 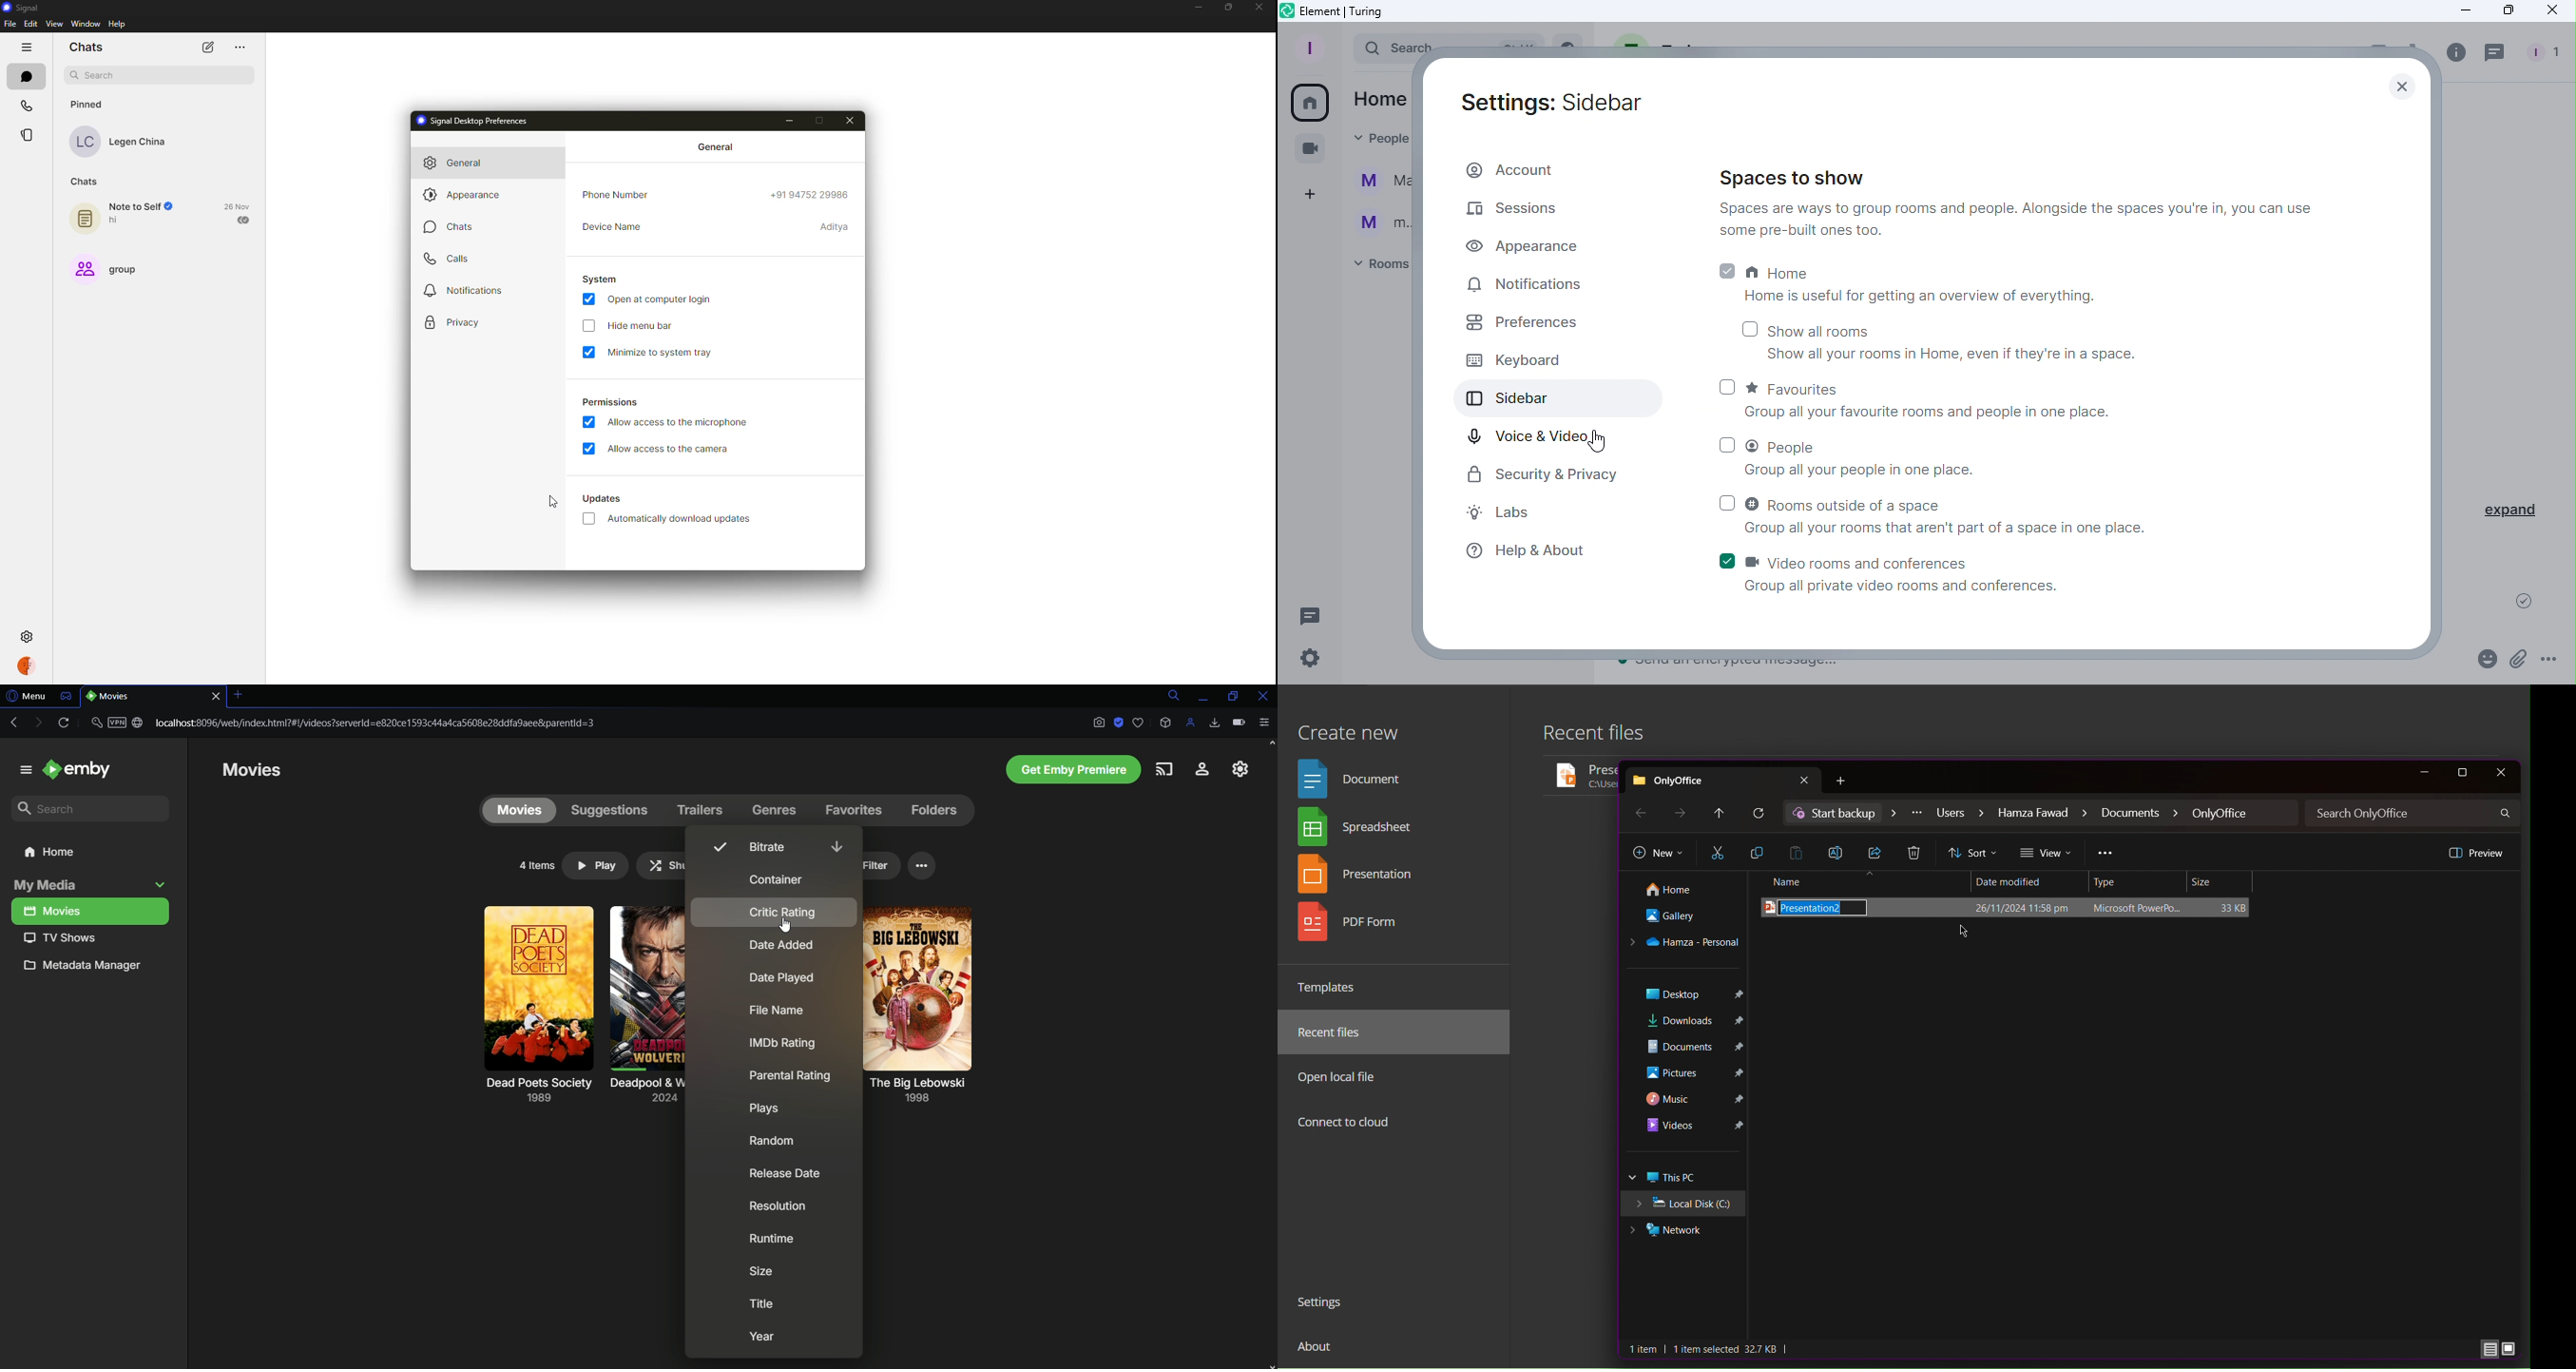 I want to click on Rename, so click(x=1840, y=851).